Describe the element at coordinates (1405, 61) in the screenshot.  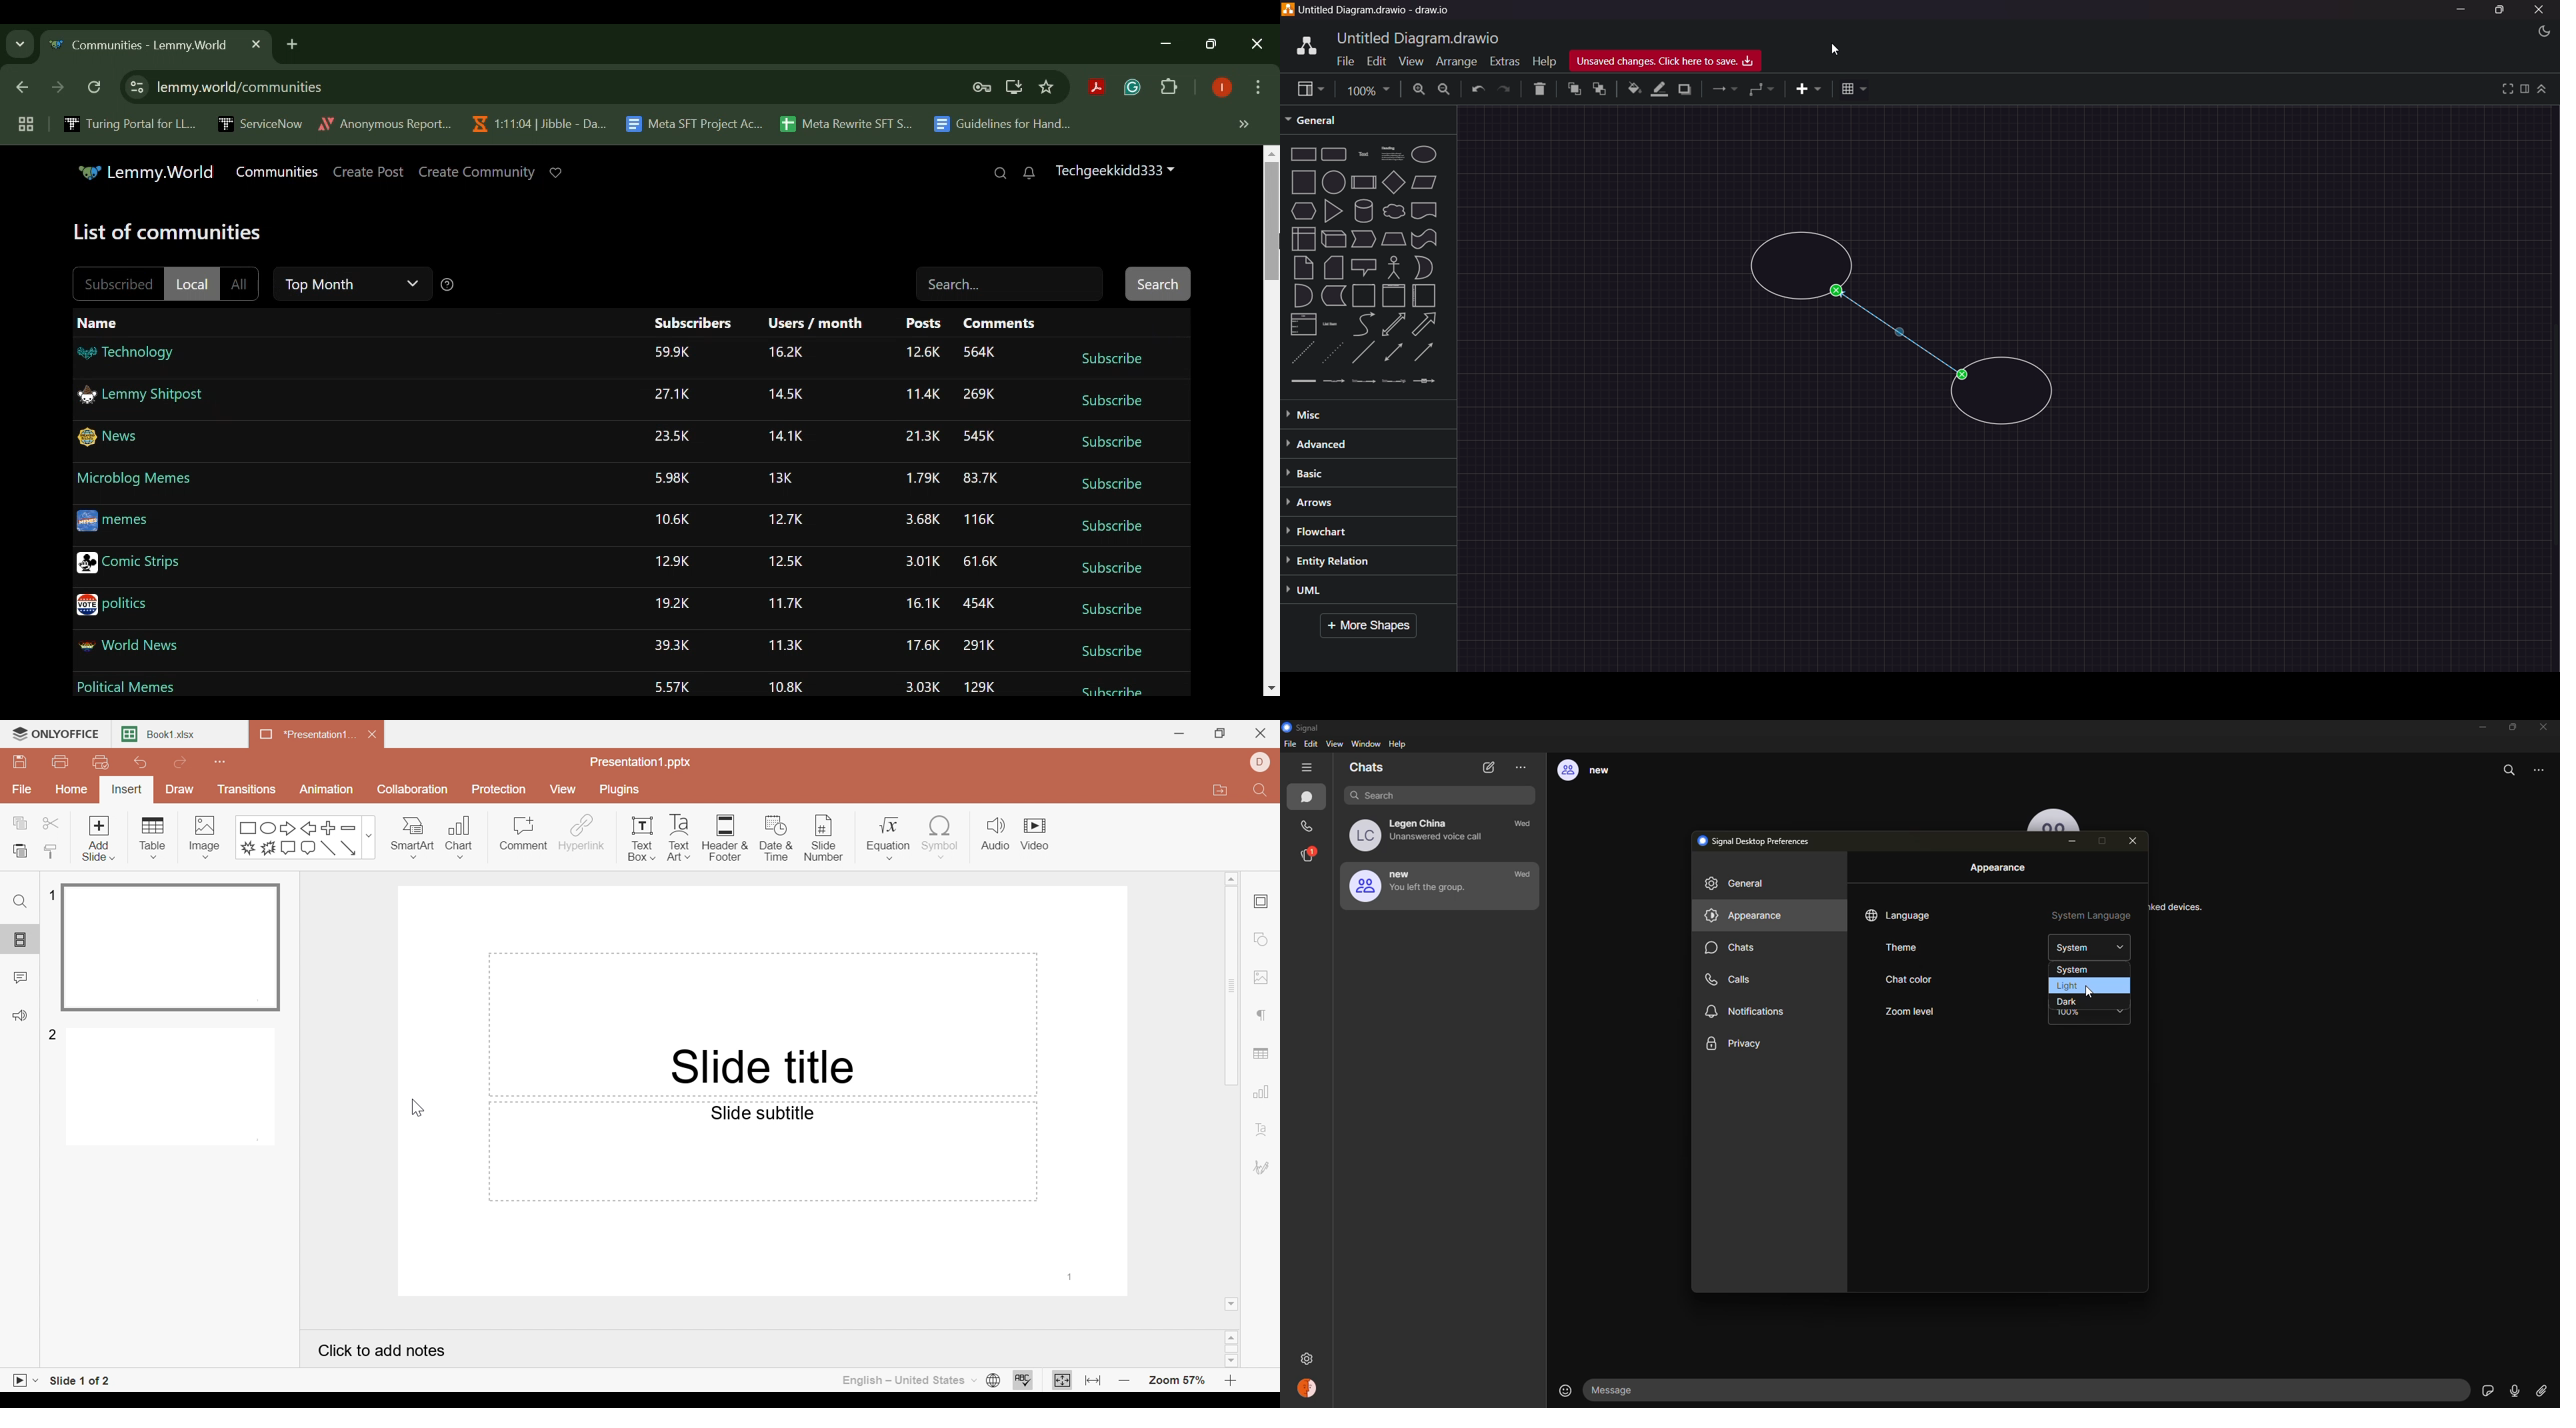
I see `View` at that location.